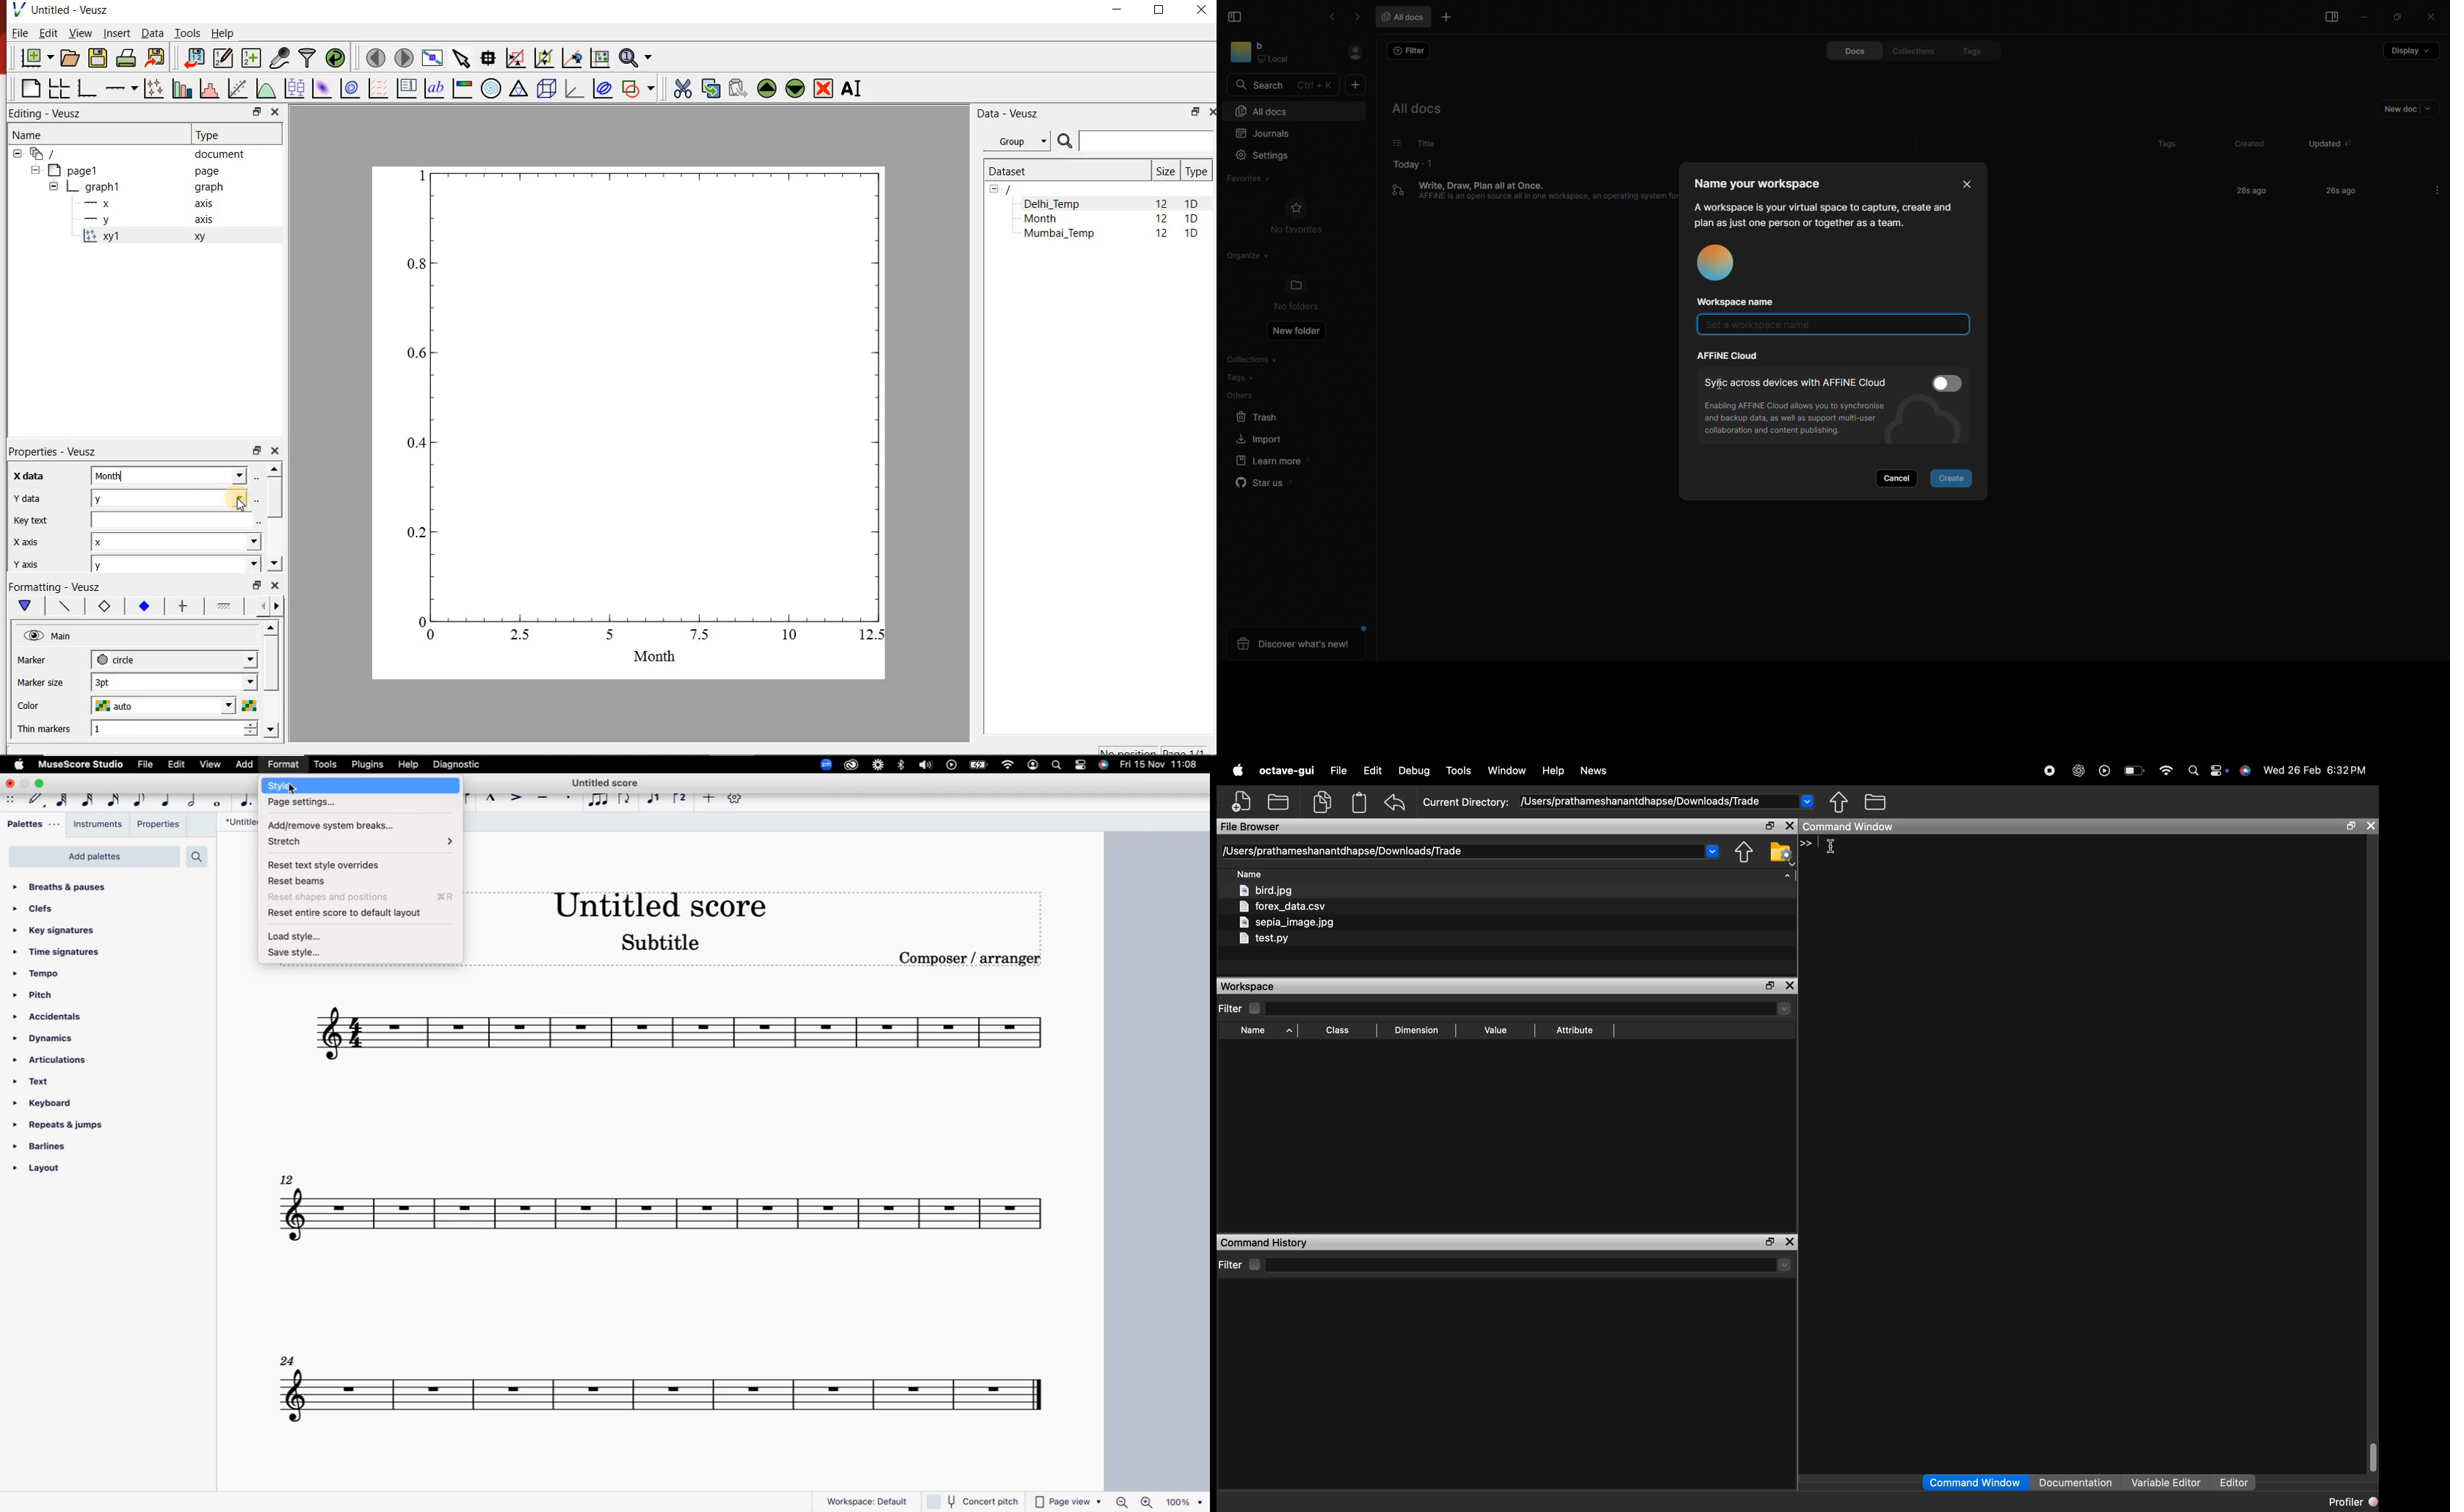 This screenshot has height=1512, width=2464. I want to click on Help, so click(223, 33).